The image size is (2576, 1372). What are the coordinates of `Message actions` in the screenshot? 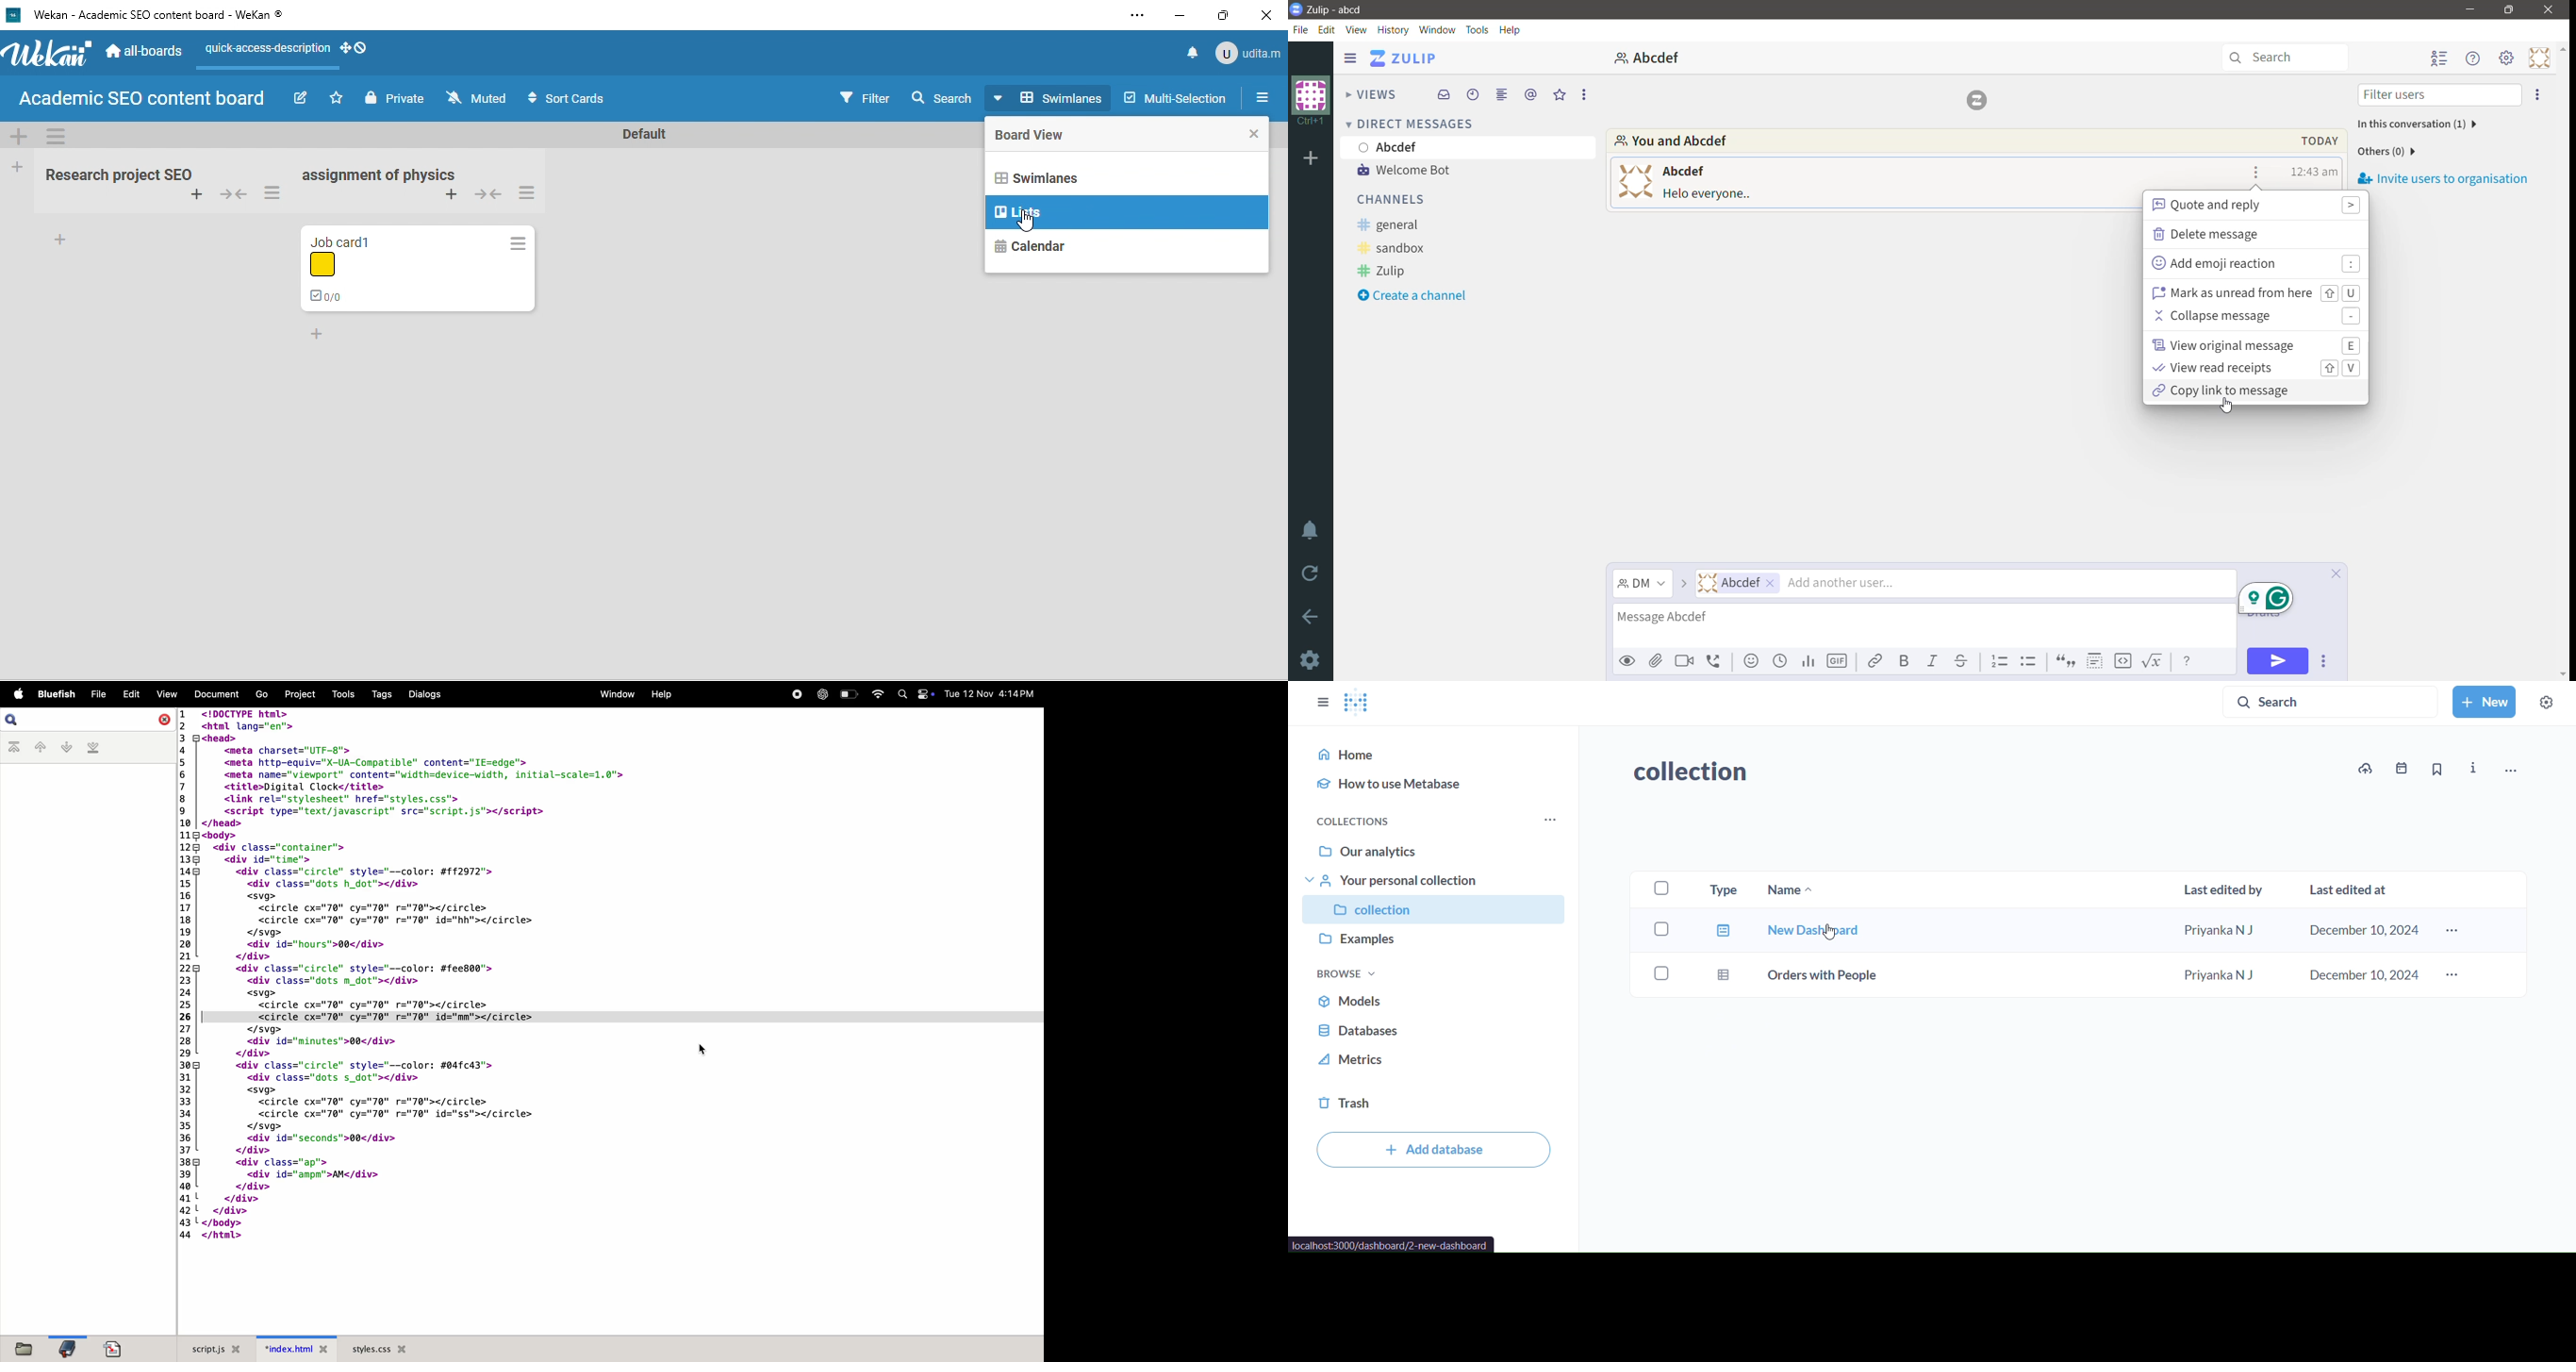 It's located at (2252, 171).